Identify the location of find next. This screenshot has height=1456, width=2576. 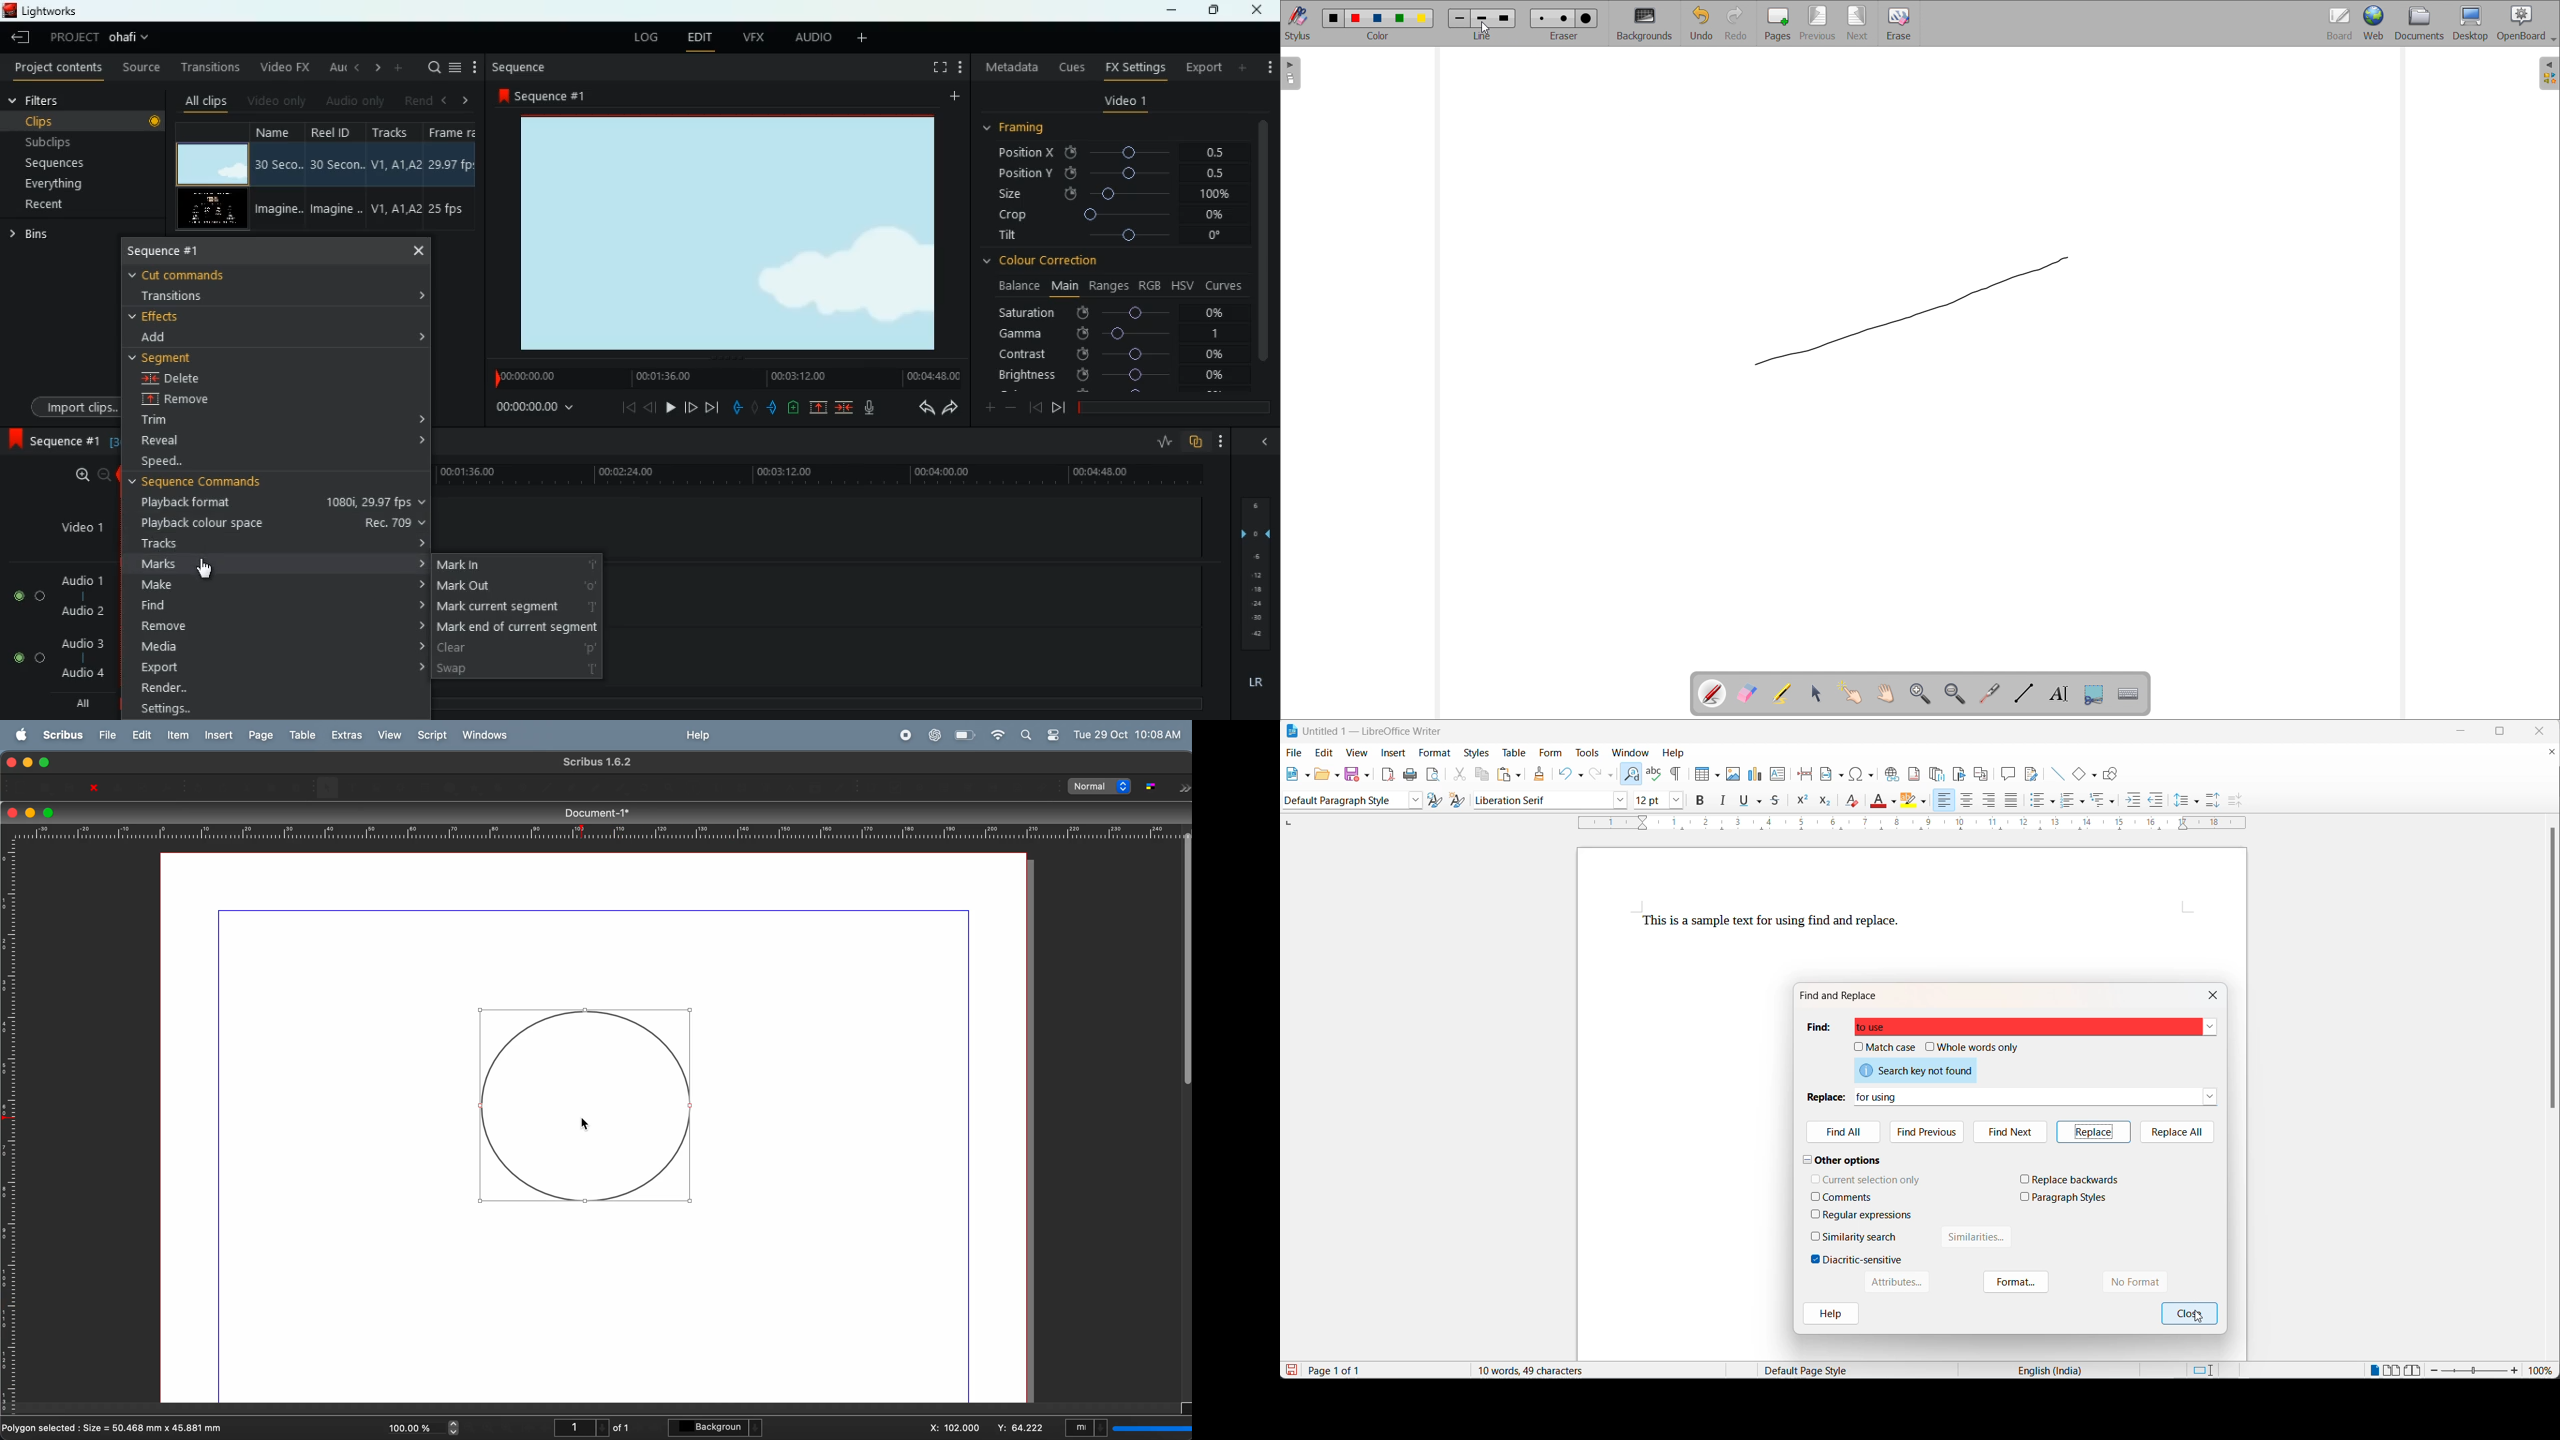
(2011, 1132).